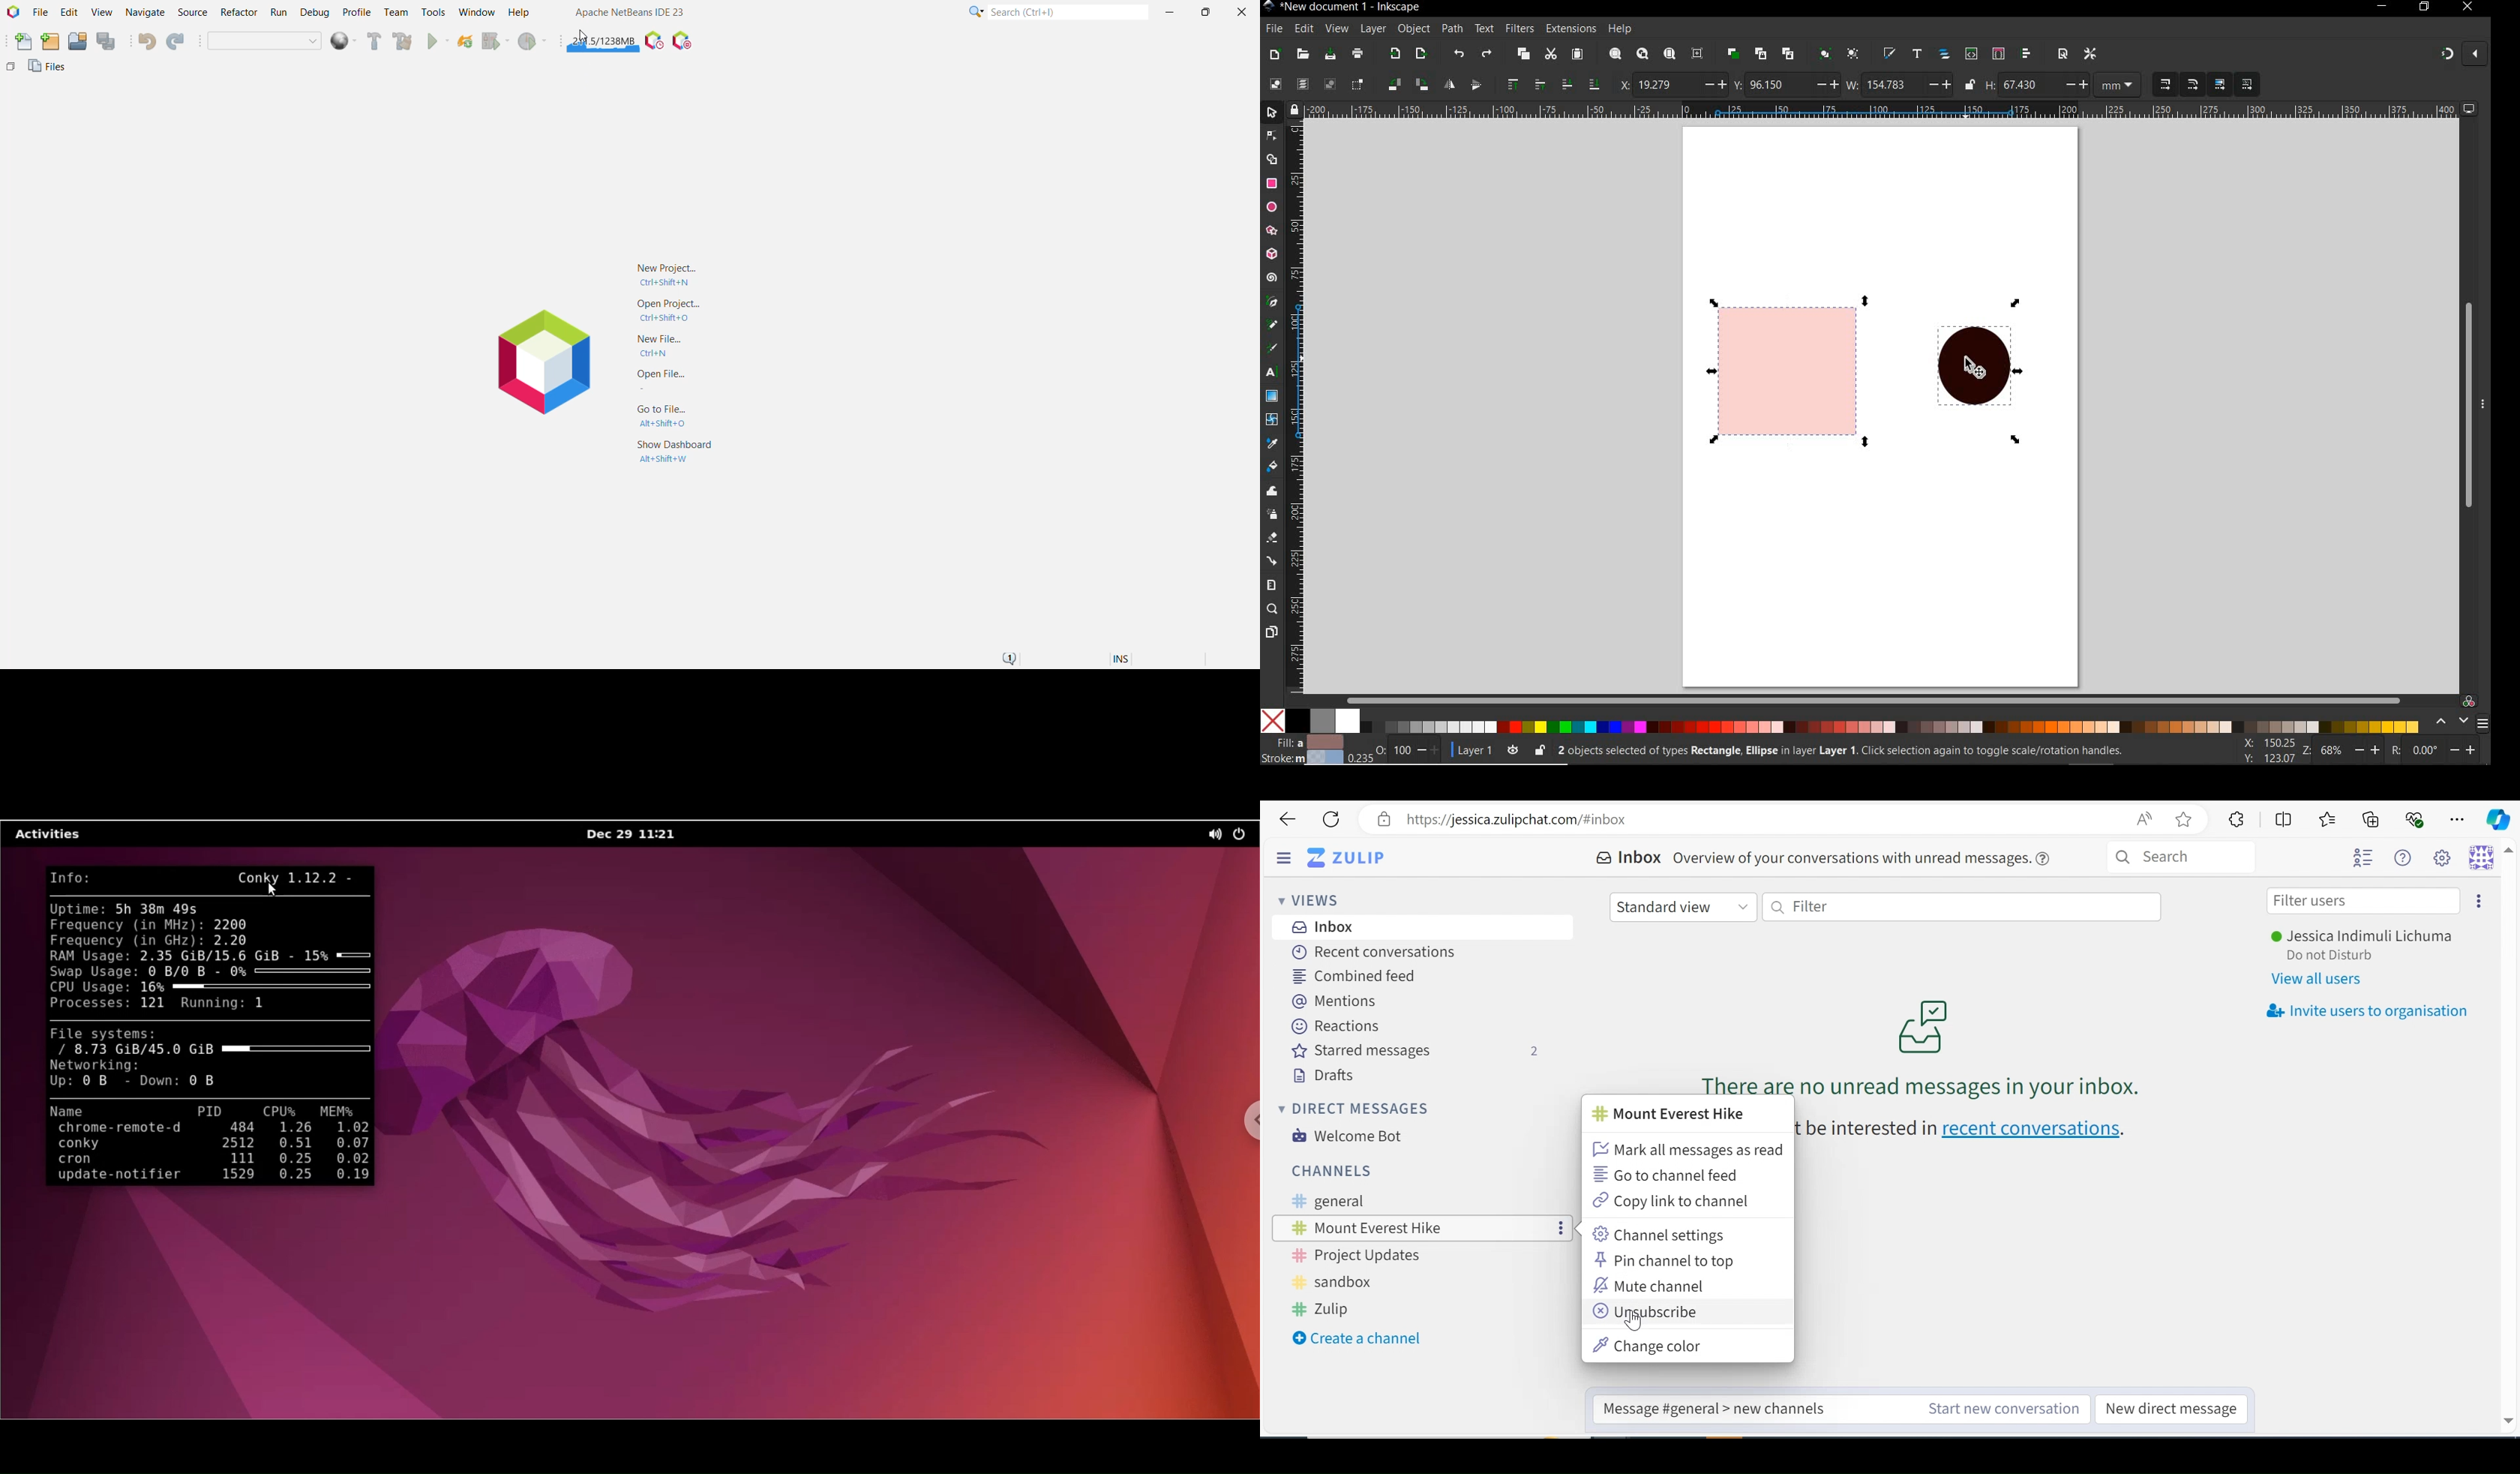  I want to click on Combined feed, so click(1359, 976).